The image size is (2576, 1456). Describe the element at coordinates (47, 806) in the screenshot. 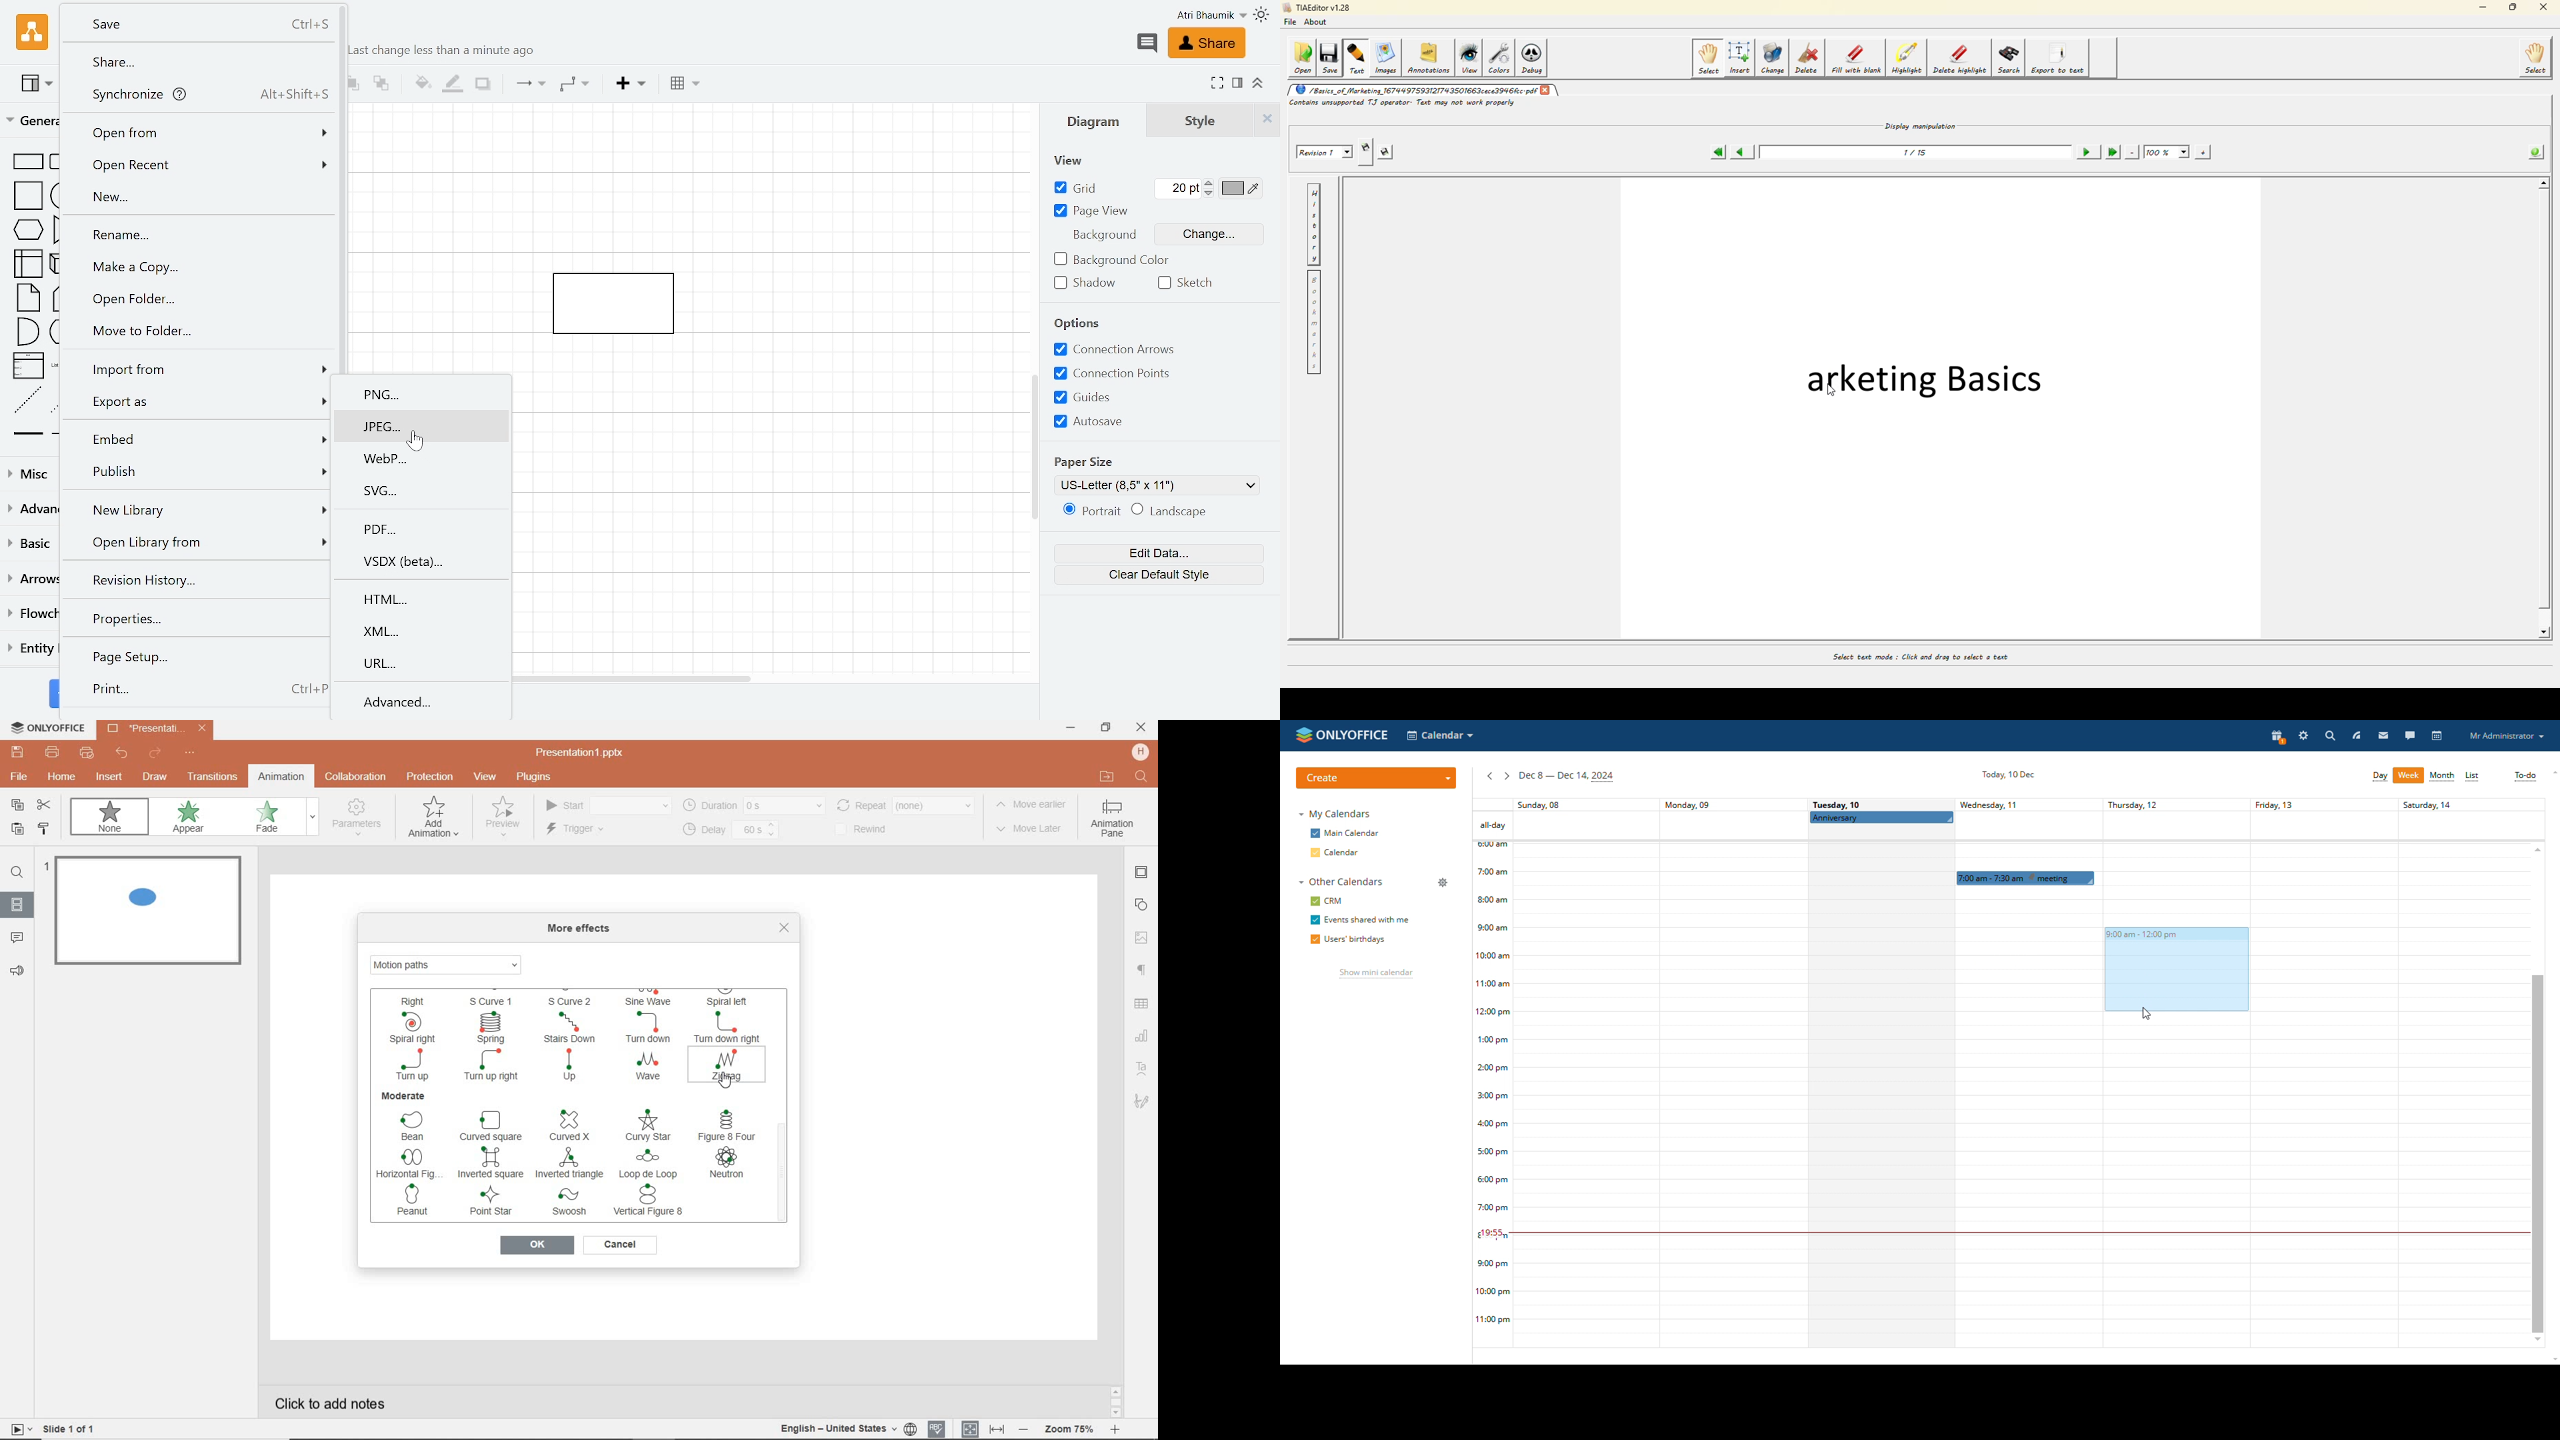

I see `cut` at that location.